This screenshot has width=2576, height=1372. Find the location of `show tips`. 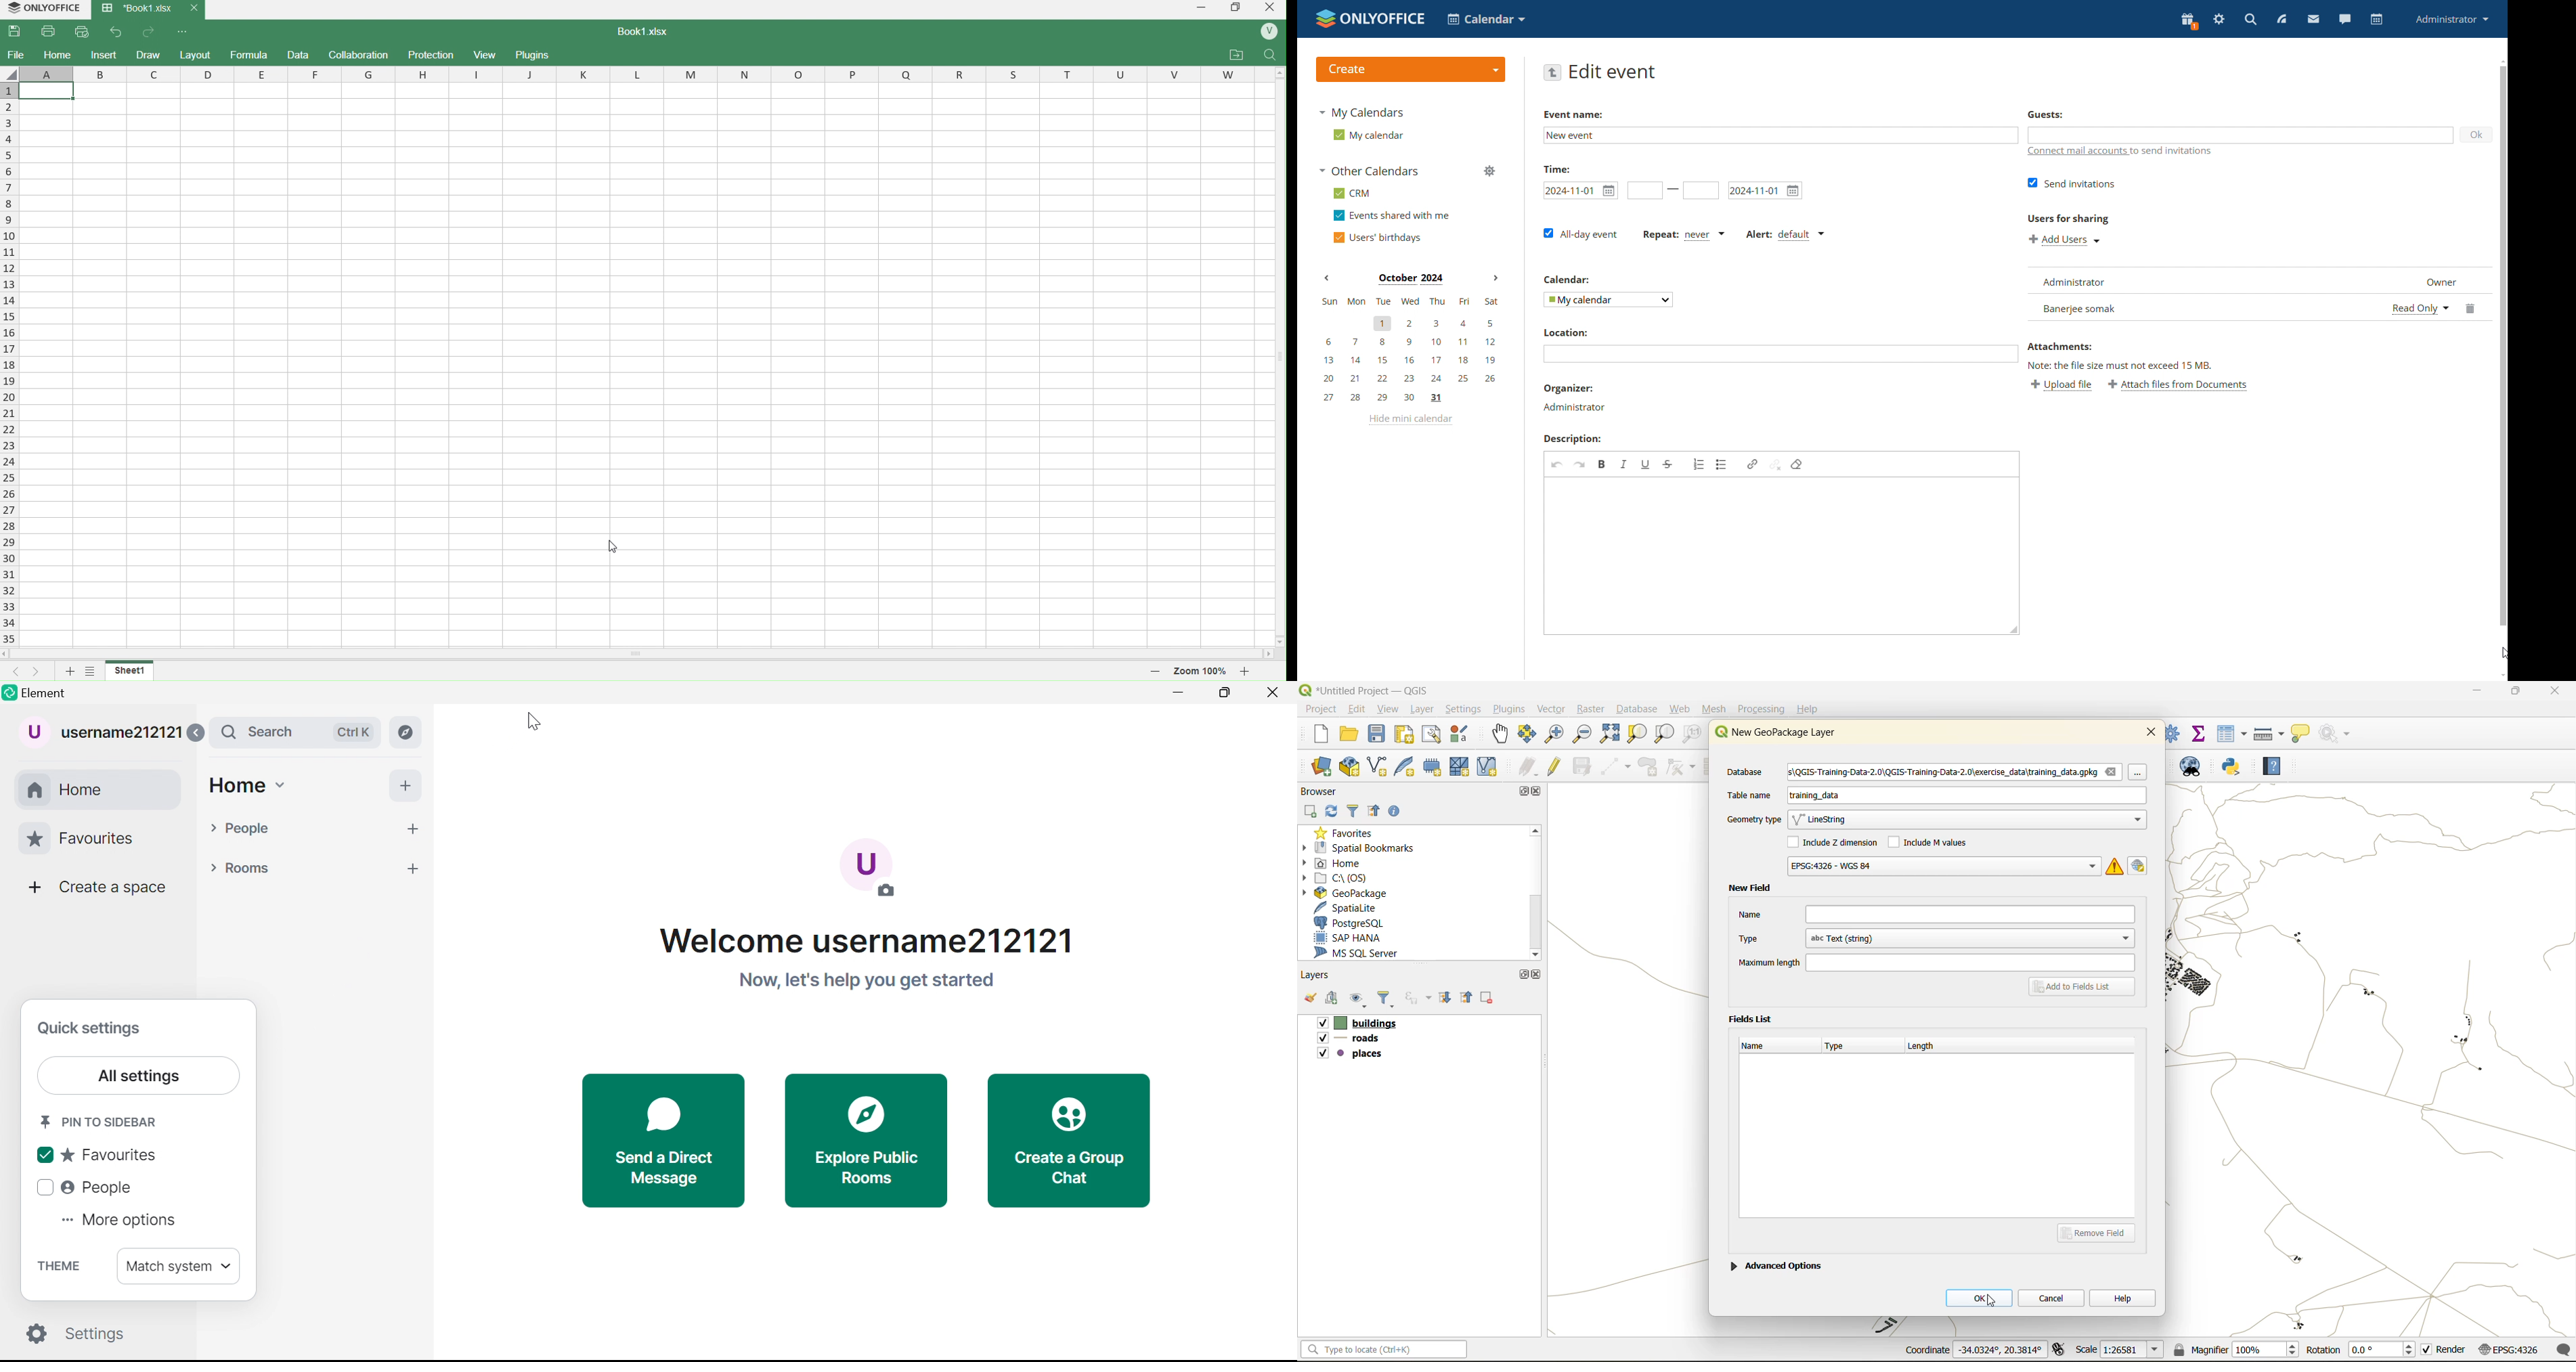

show tips is located at coordinates (2301, 734).